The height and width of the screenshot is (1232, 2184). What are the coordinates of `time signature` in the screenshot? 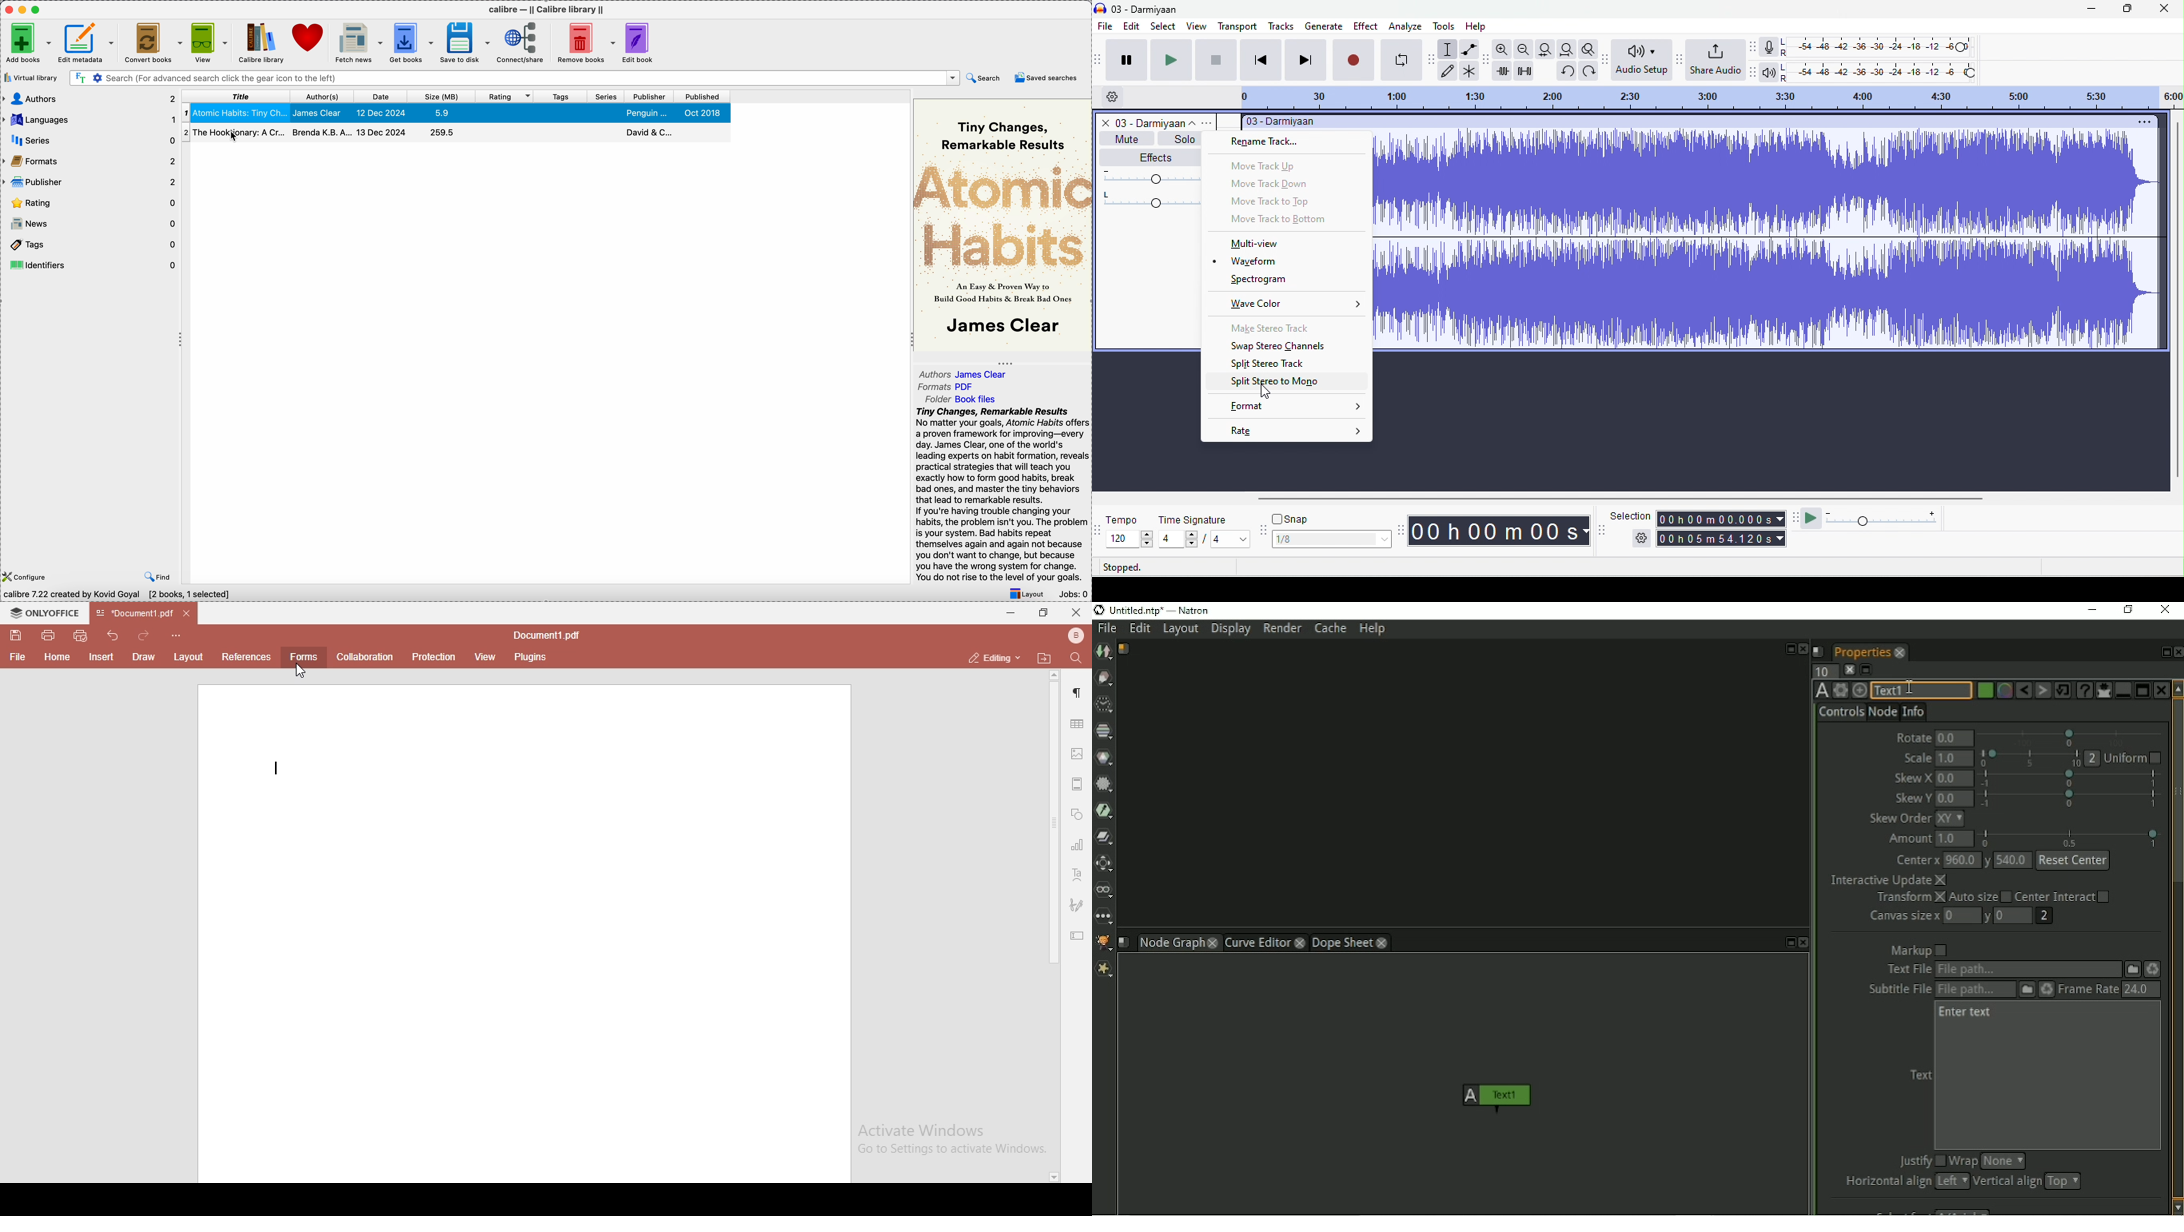 It's located at (1194, 518).